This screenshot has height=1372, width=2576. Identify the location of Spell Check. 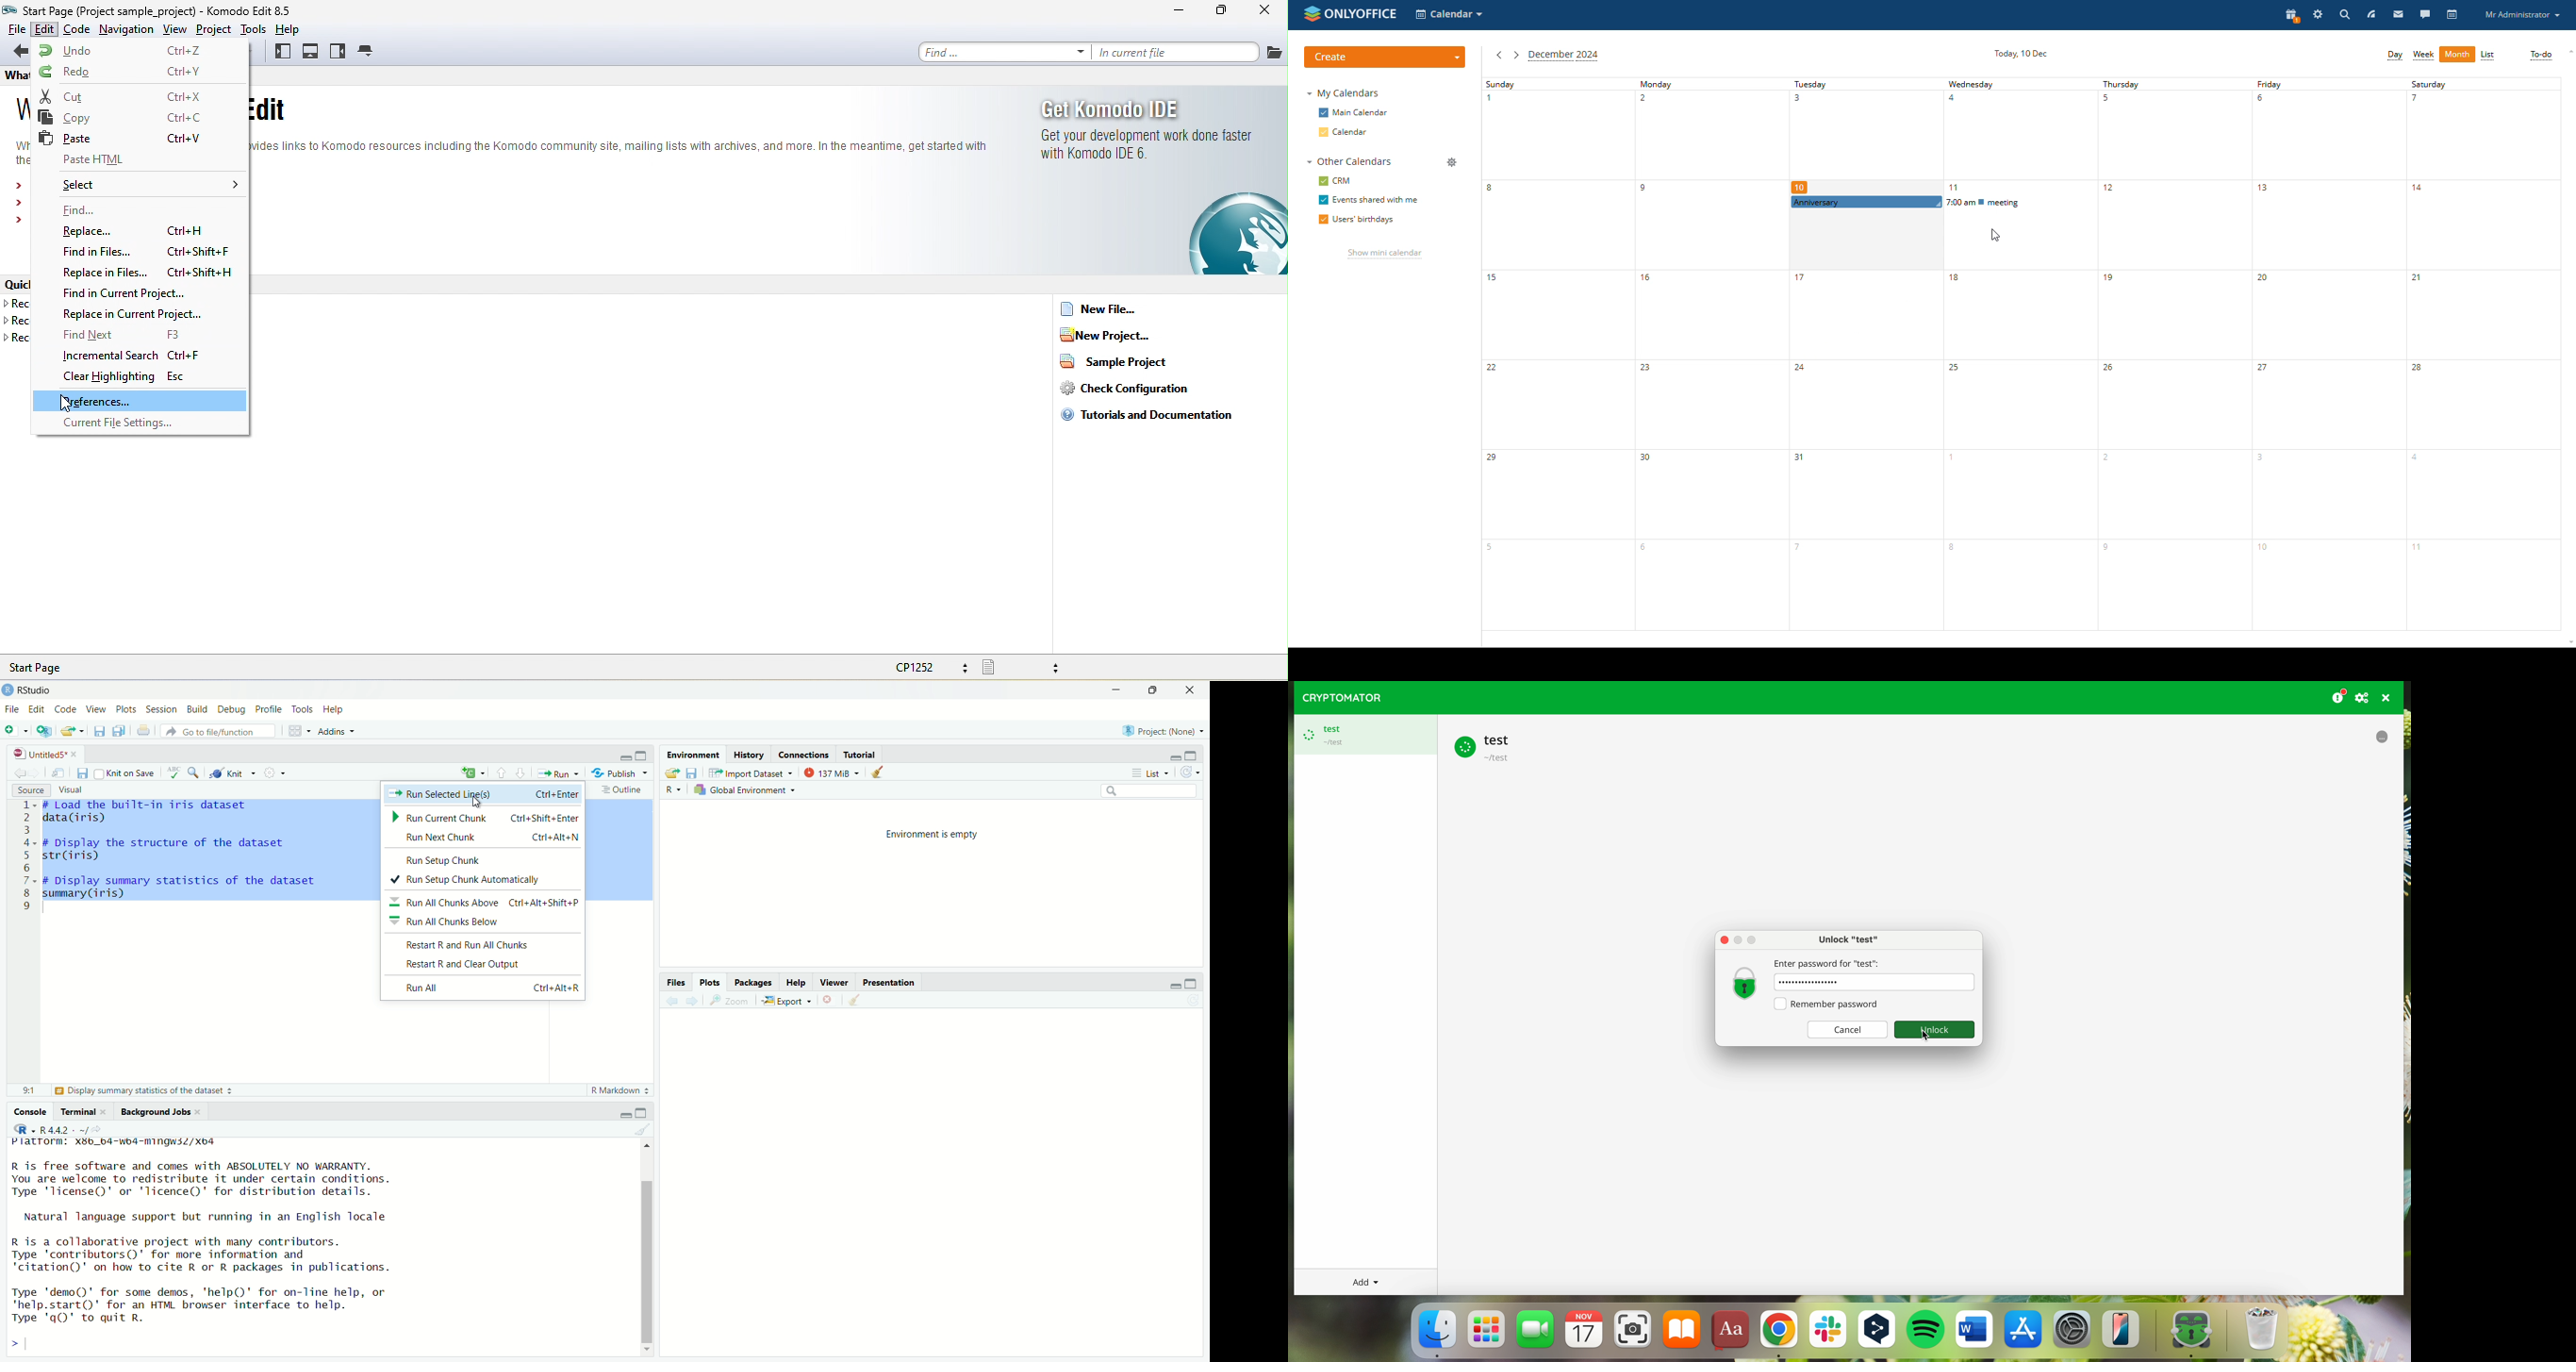
(173, 773).